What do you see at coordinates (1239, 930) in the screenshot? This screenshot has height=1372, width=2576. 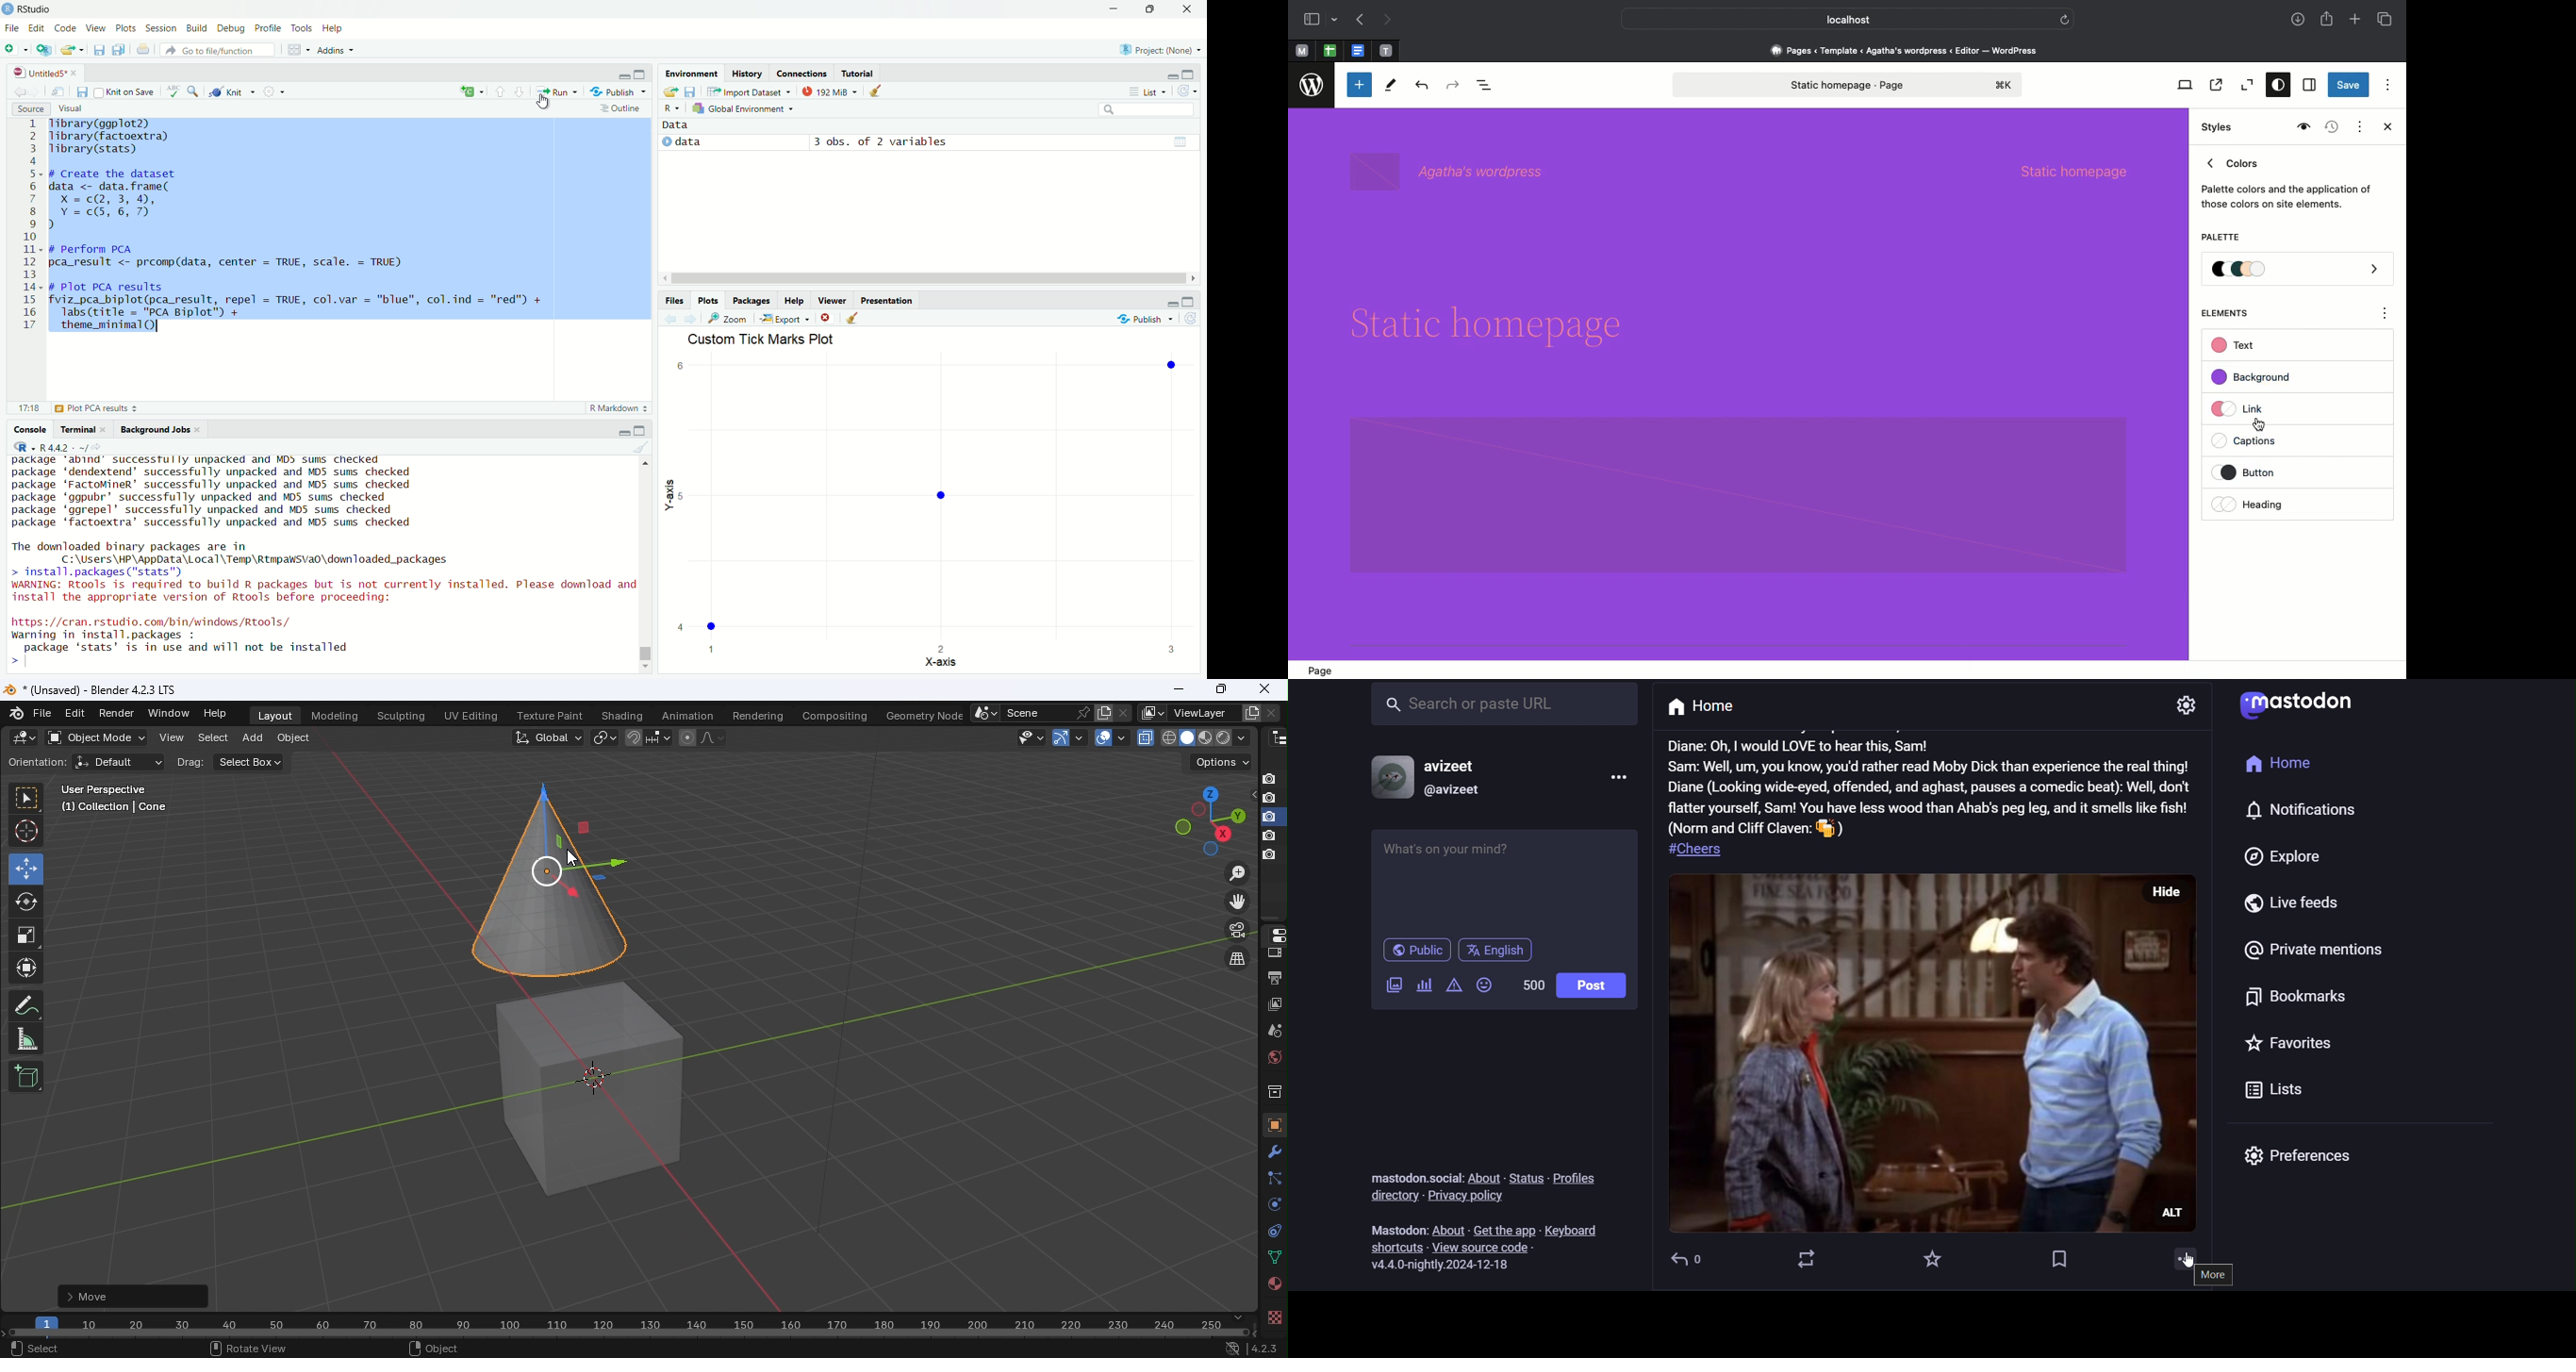 I see `Toggle the camera view` at bounding box center [1239, 930].